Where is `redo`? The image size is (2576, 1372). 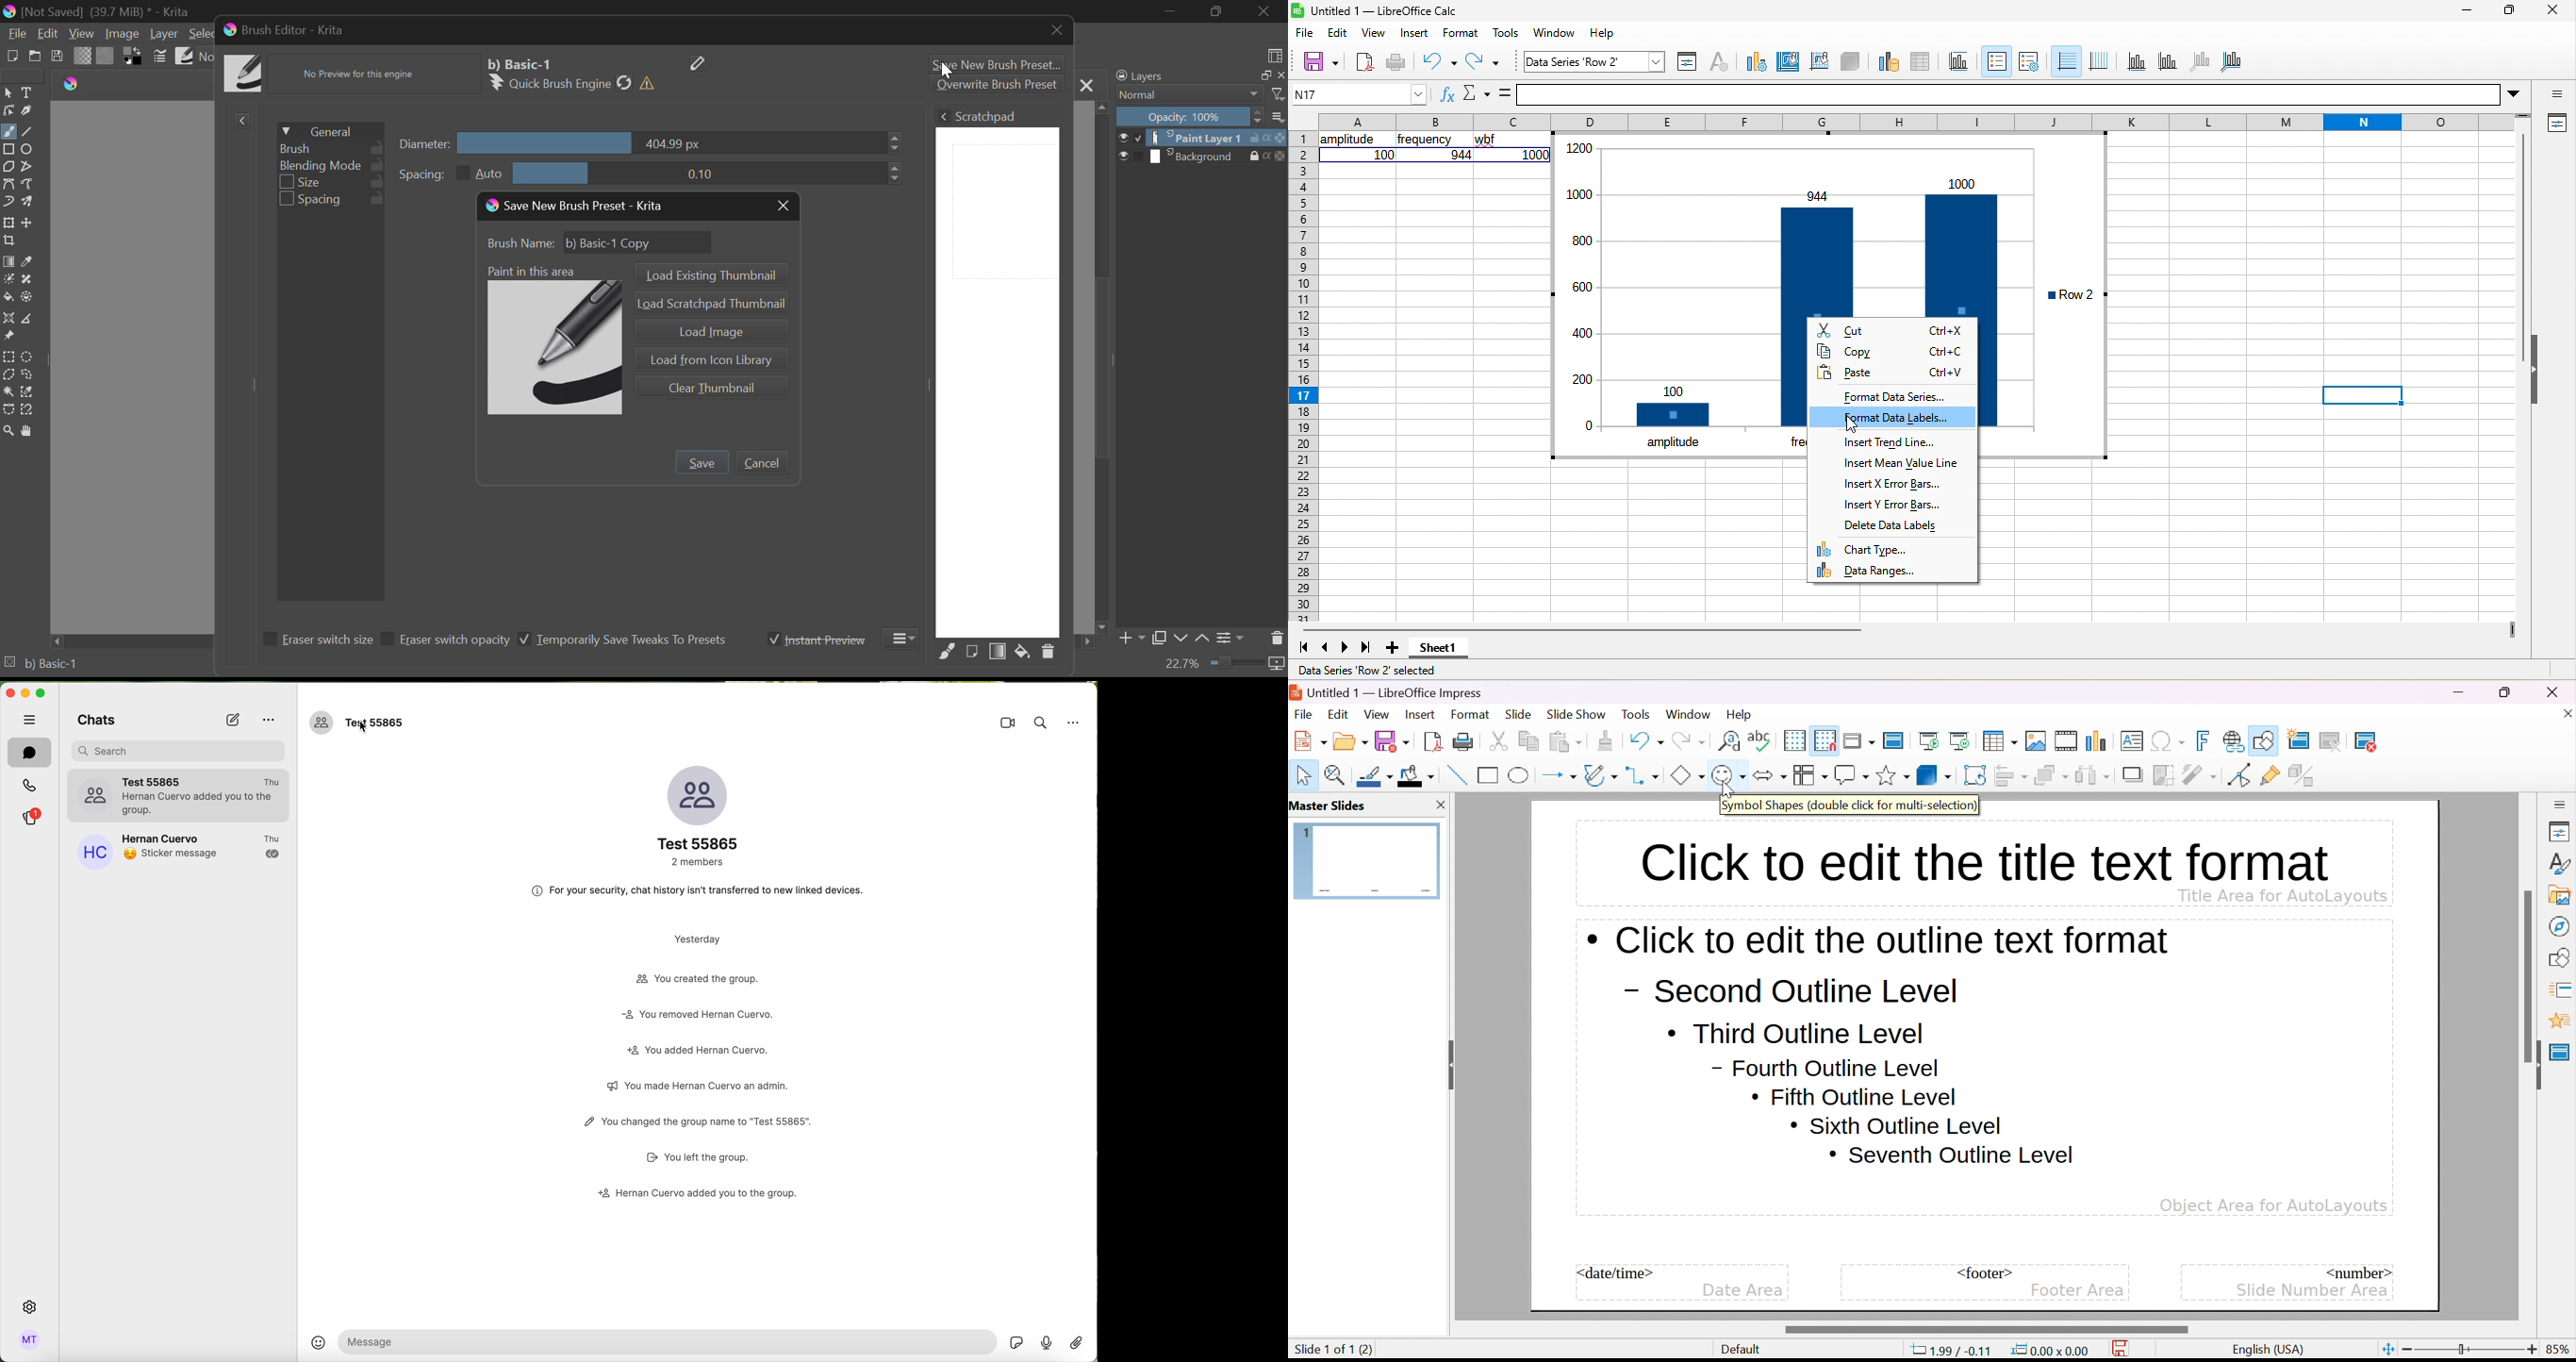
redo is located at coordinates (1687, 739).